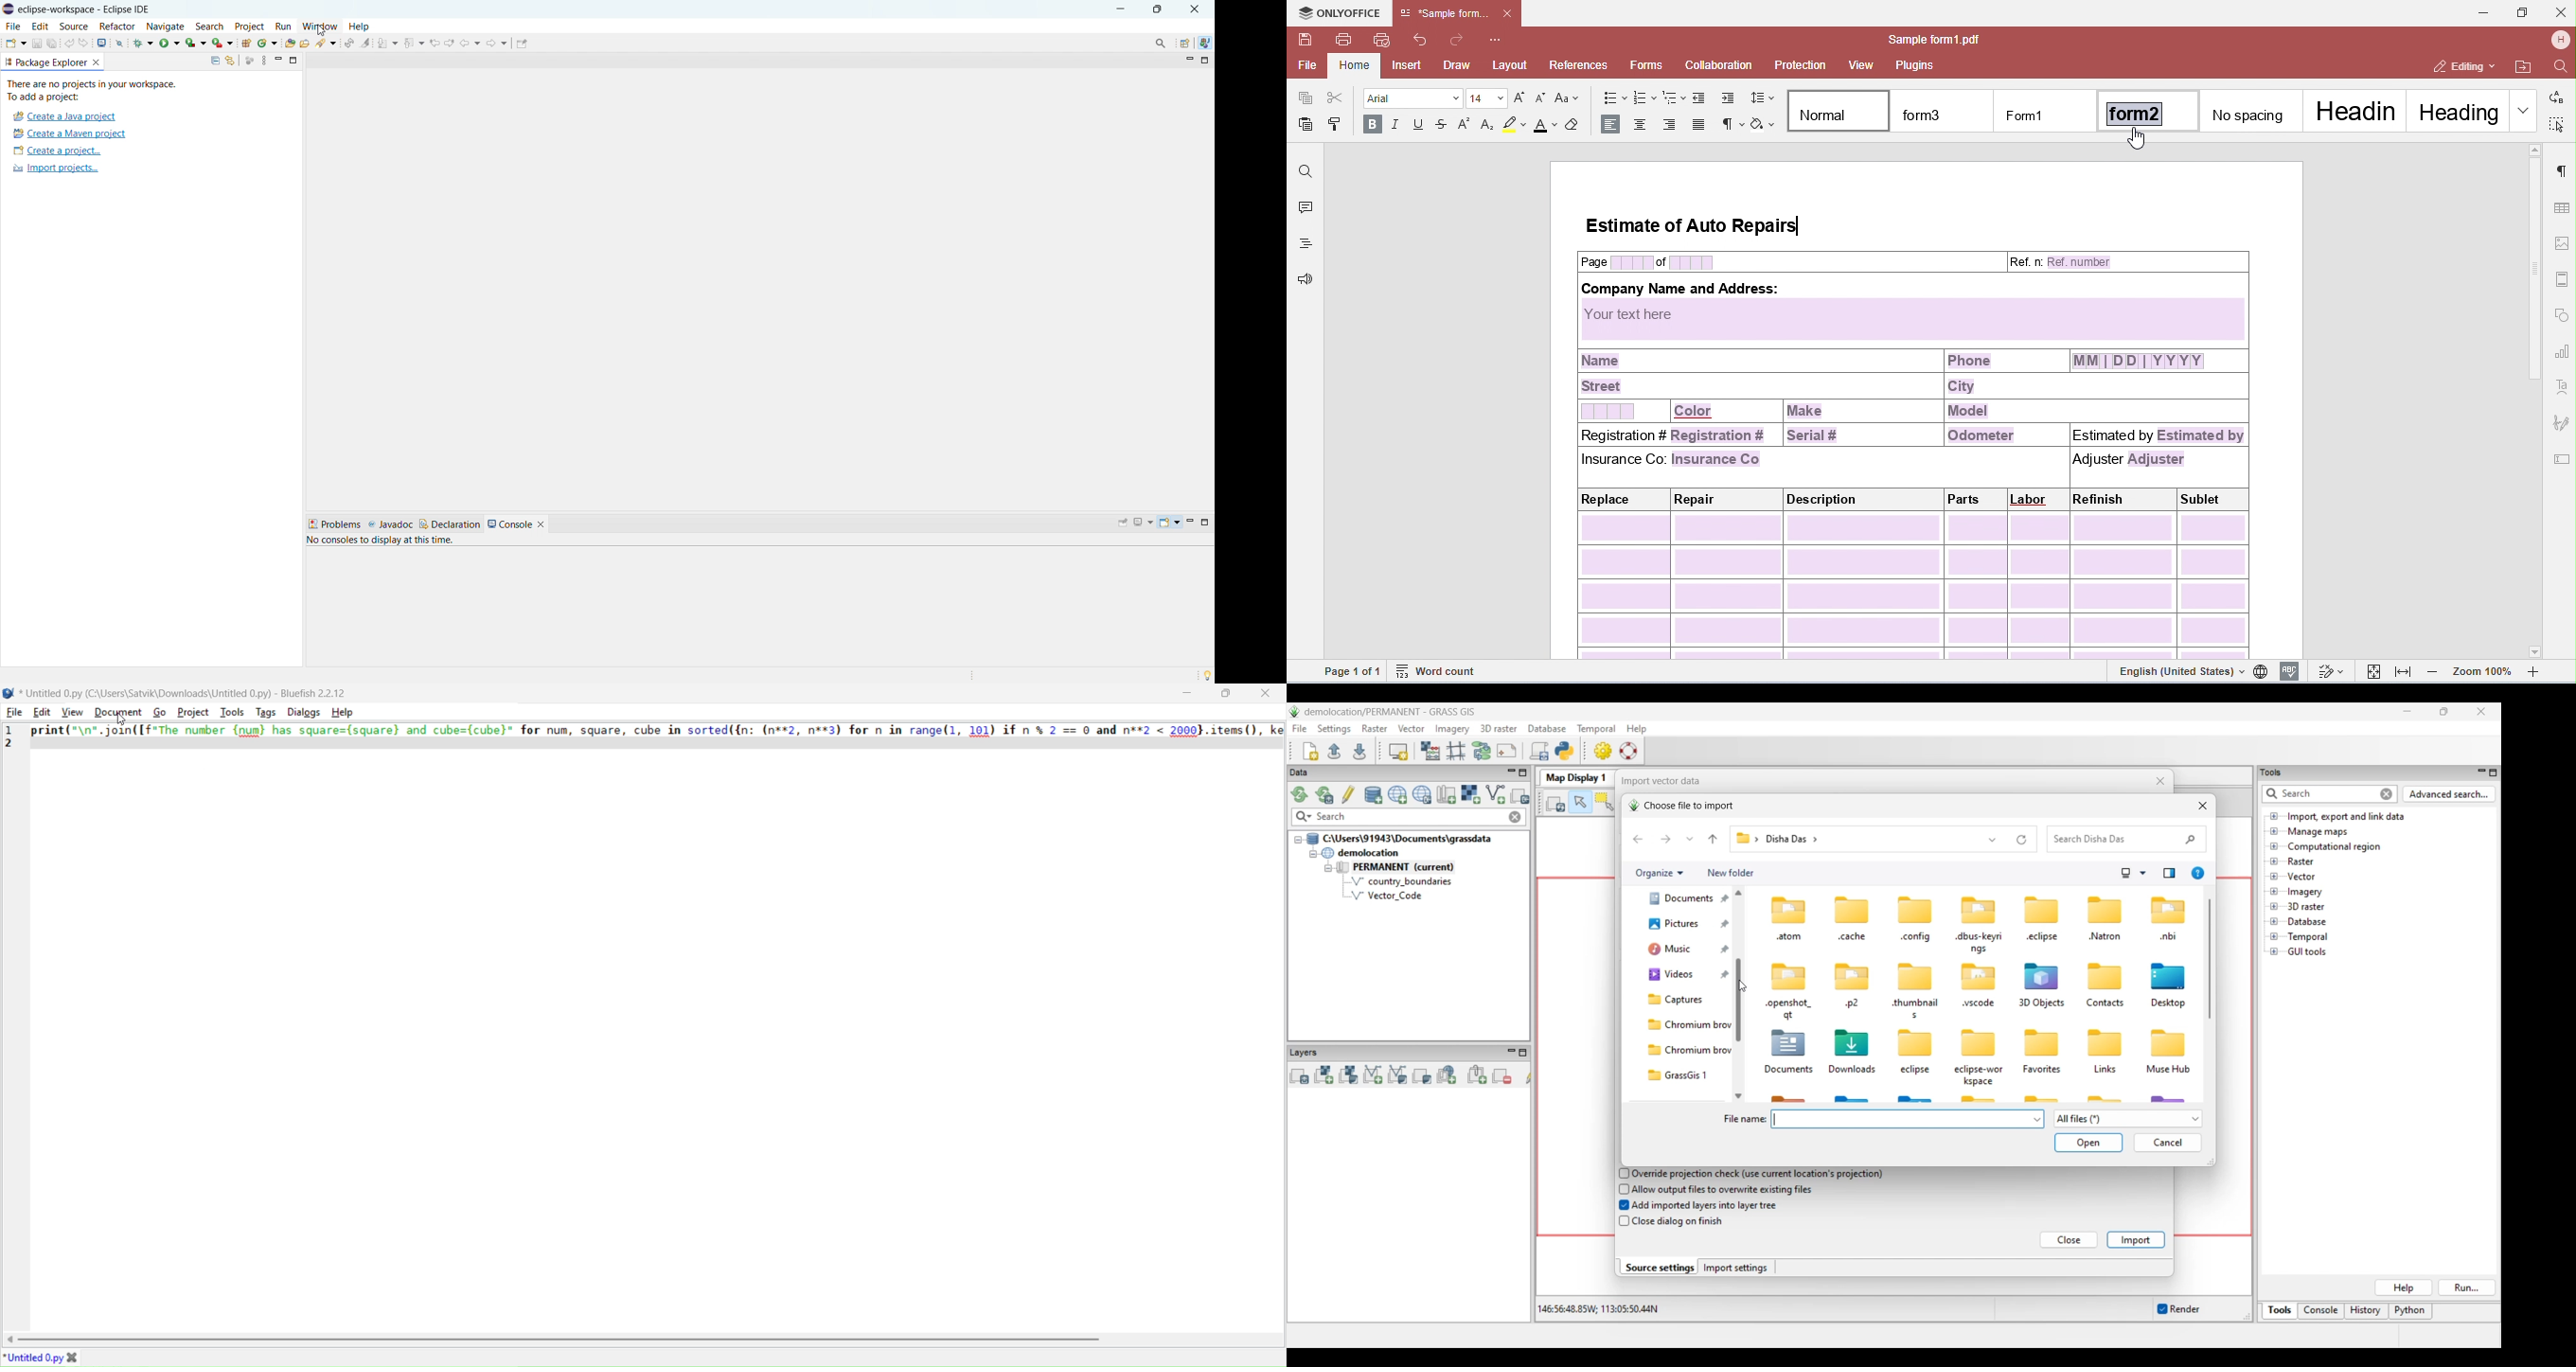 The height and width of the screenshot is (1372, 2576). What do you see at coordinates (1642, 125) in the screenshot?
I see `align center` at bounding box center [1642, 125].